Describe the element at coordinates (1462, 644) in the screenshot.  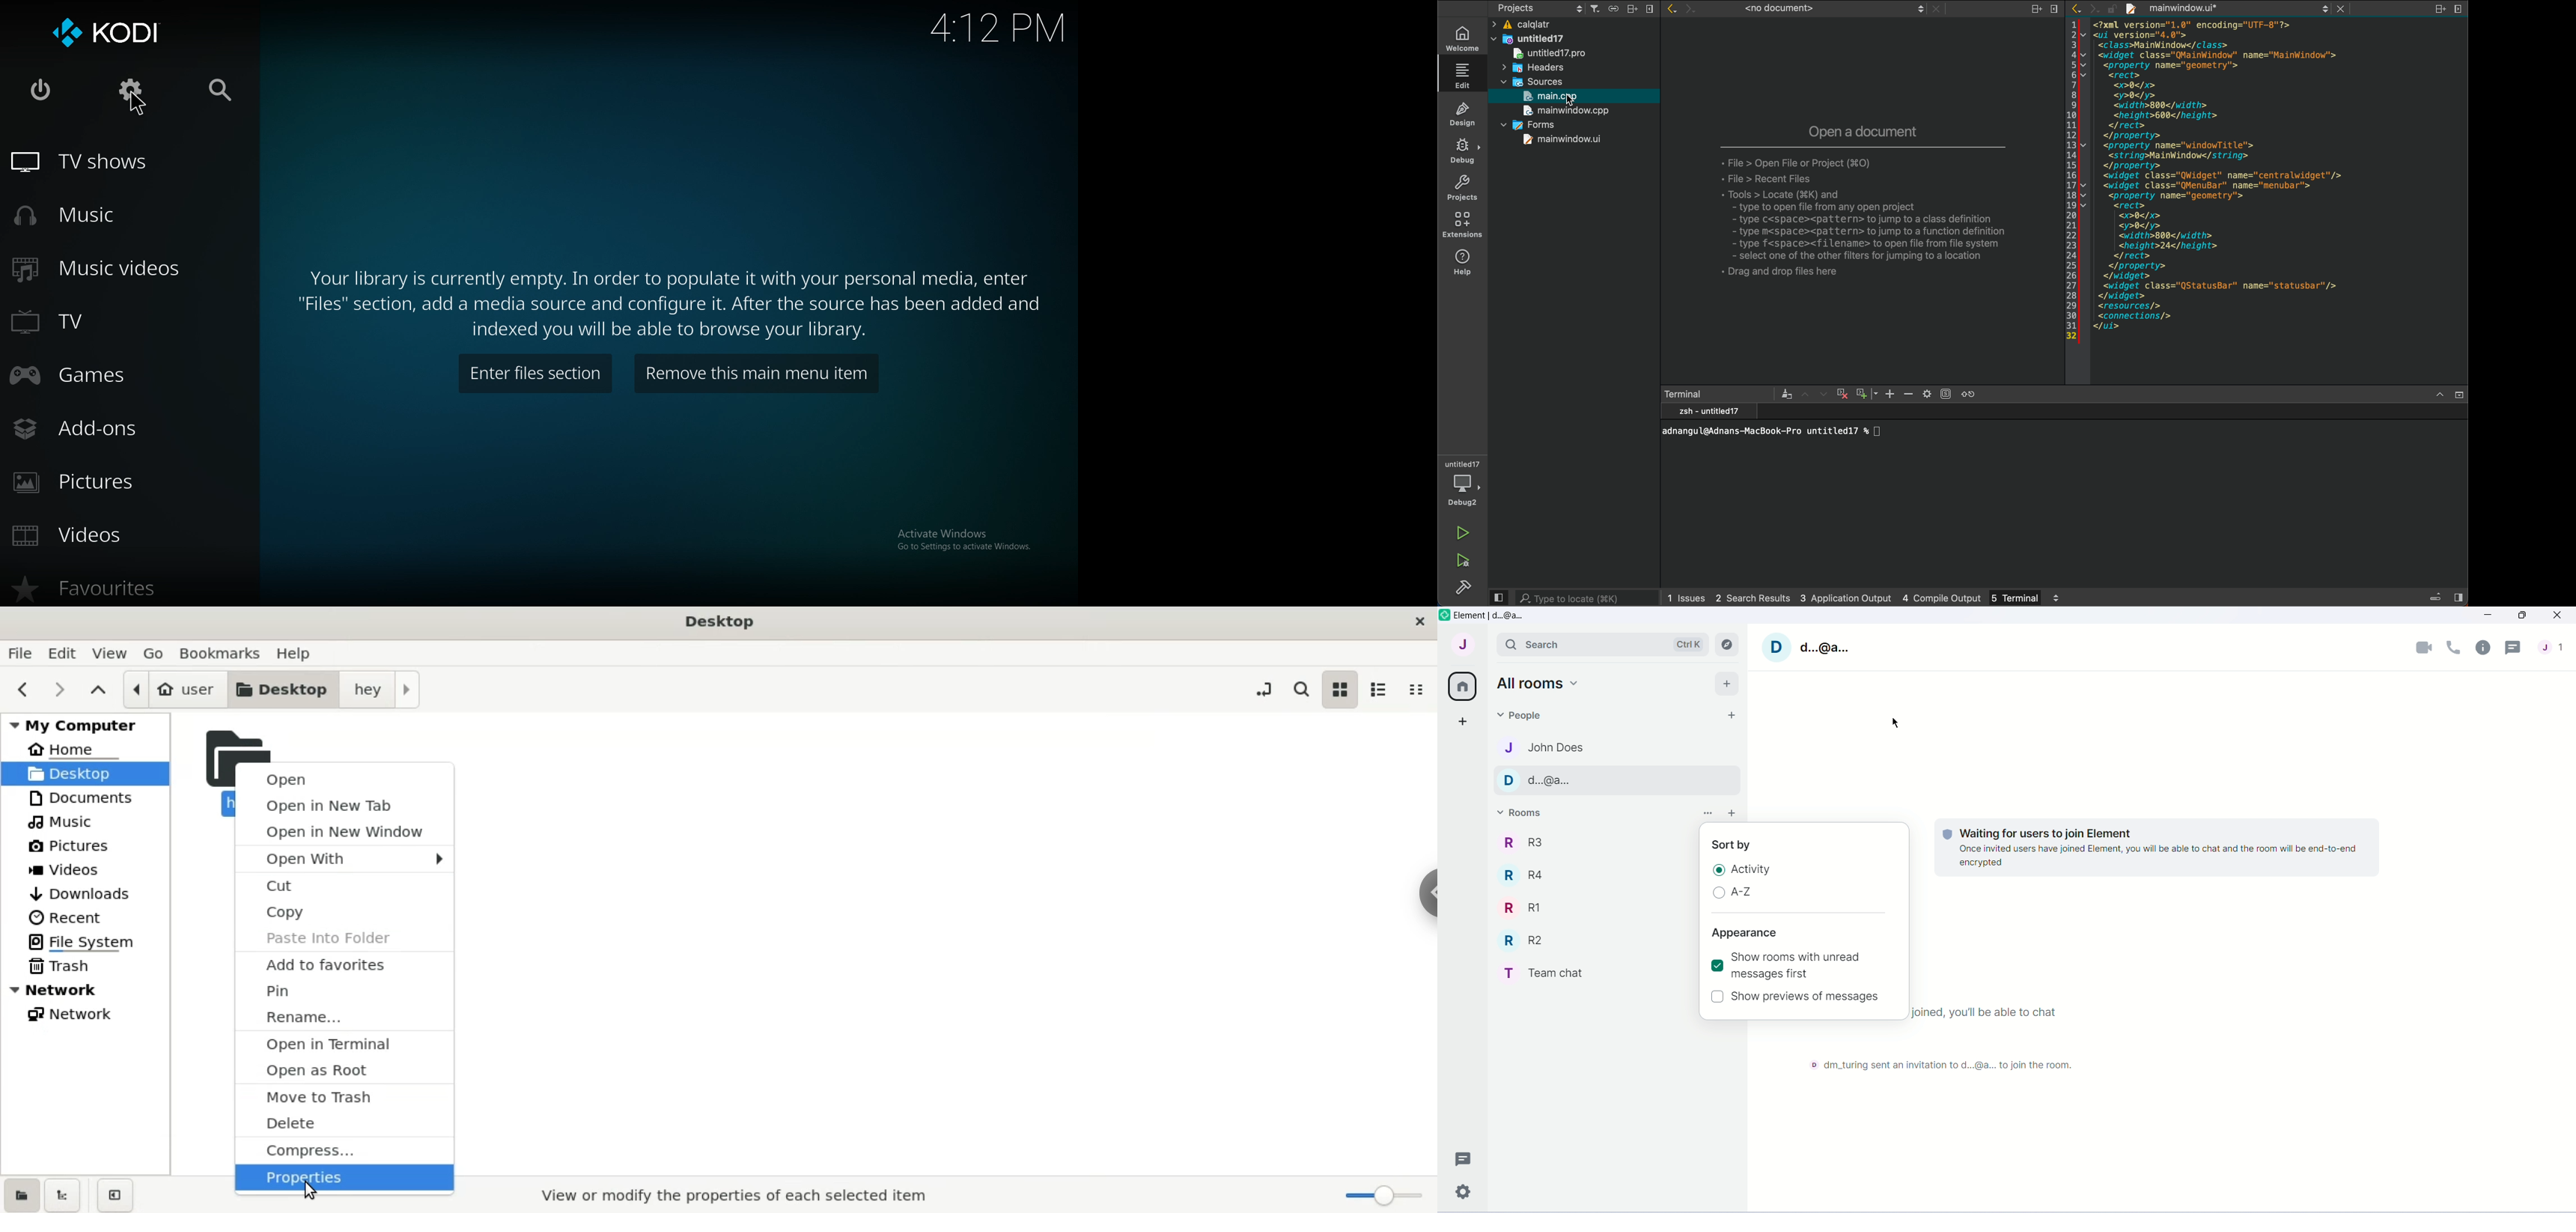
I see `User menu` at that location.